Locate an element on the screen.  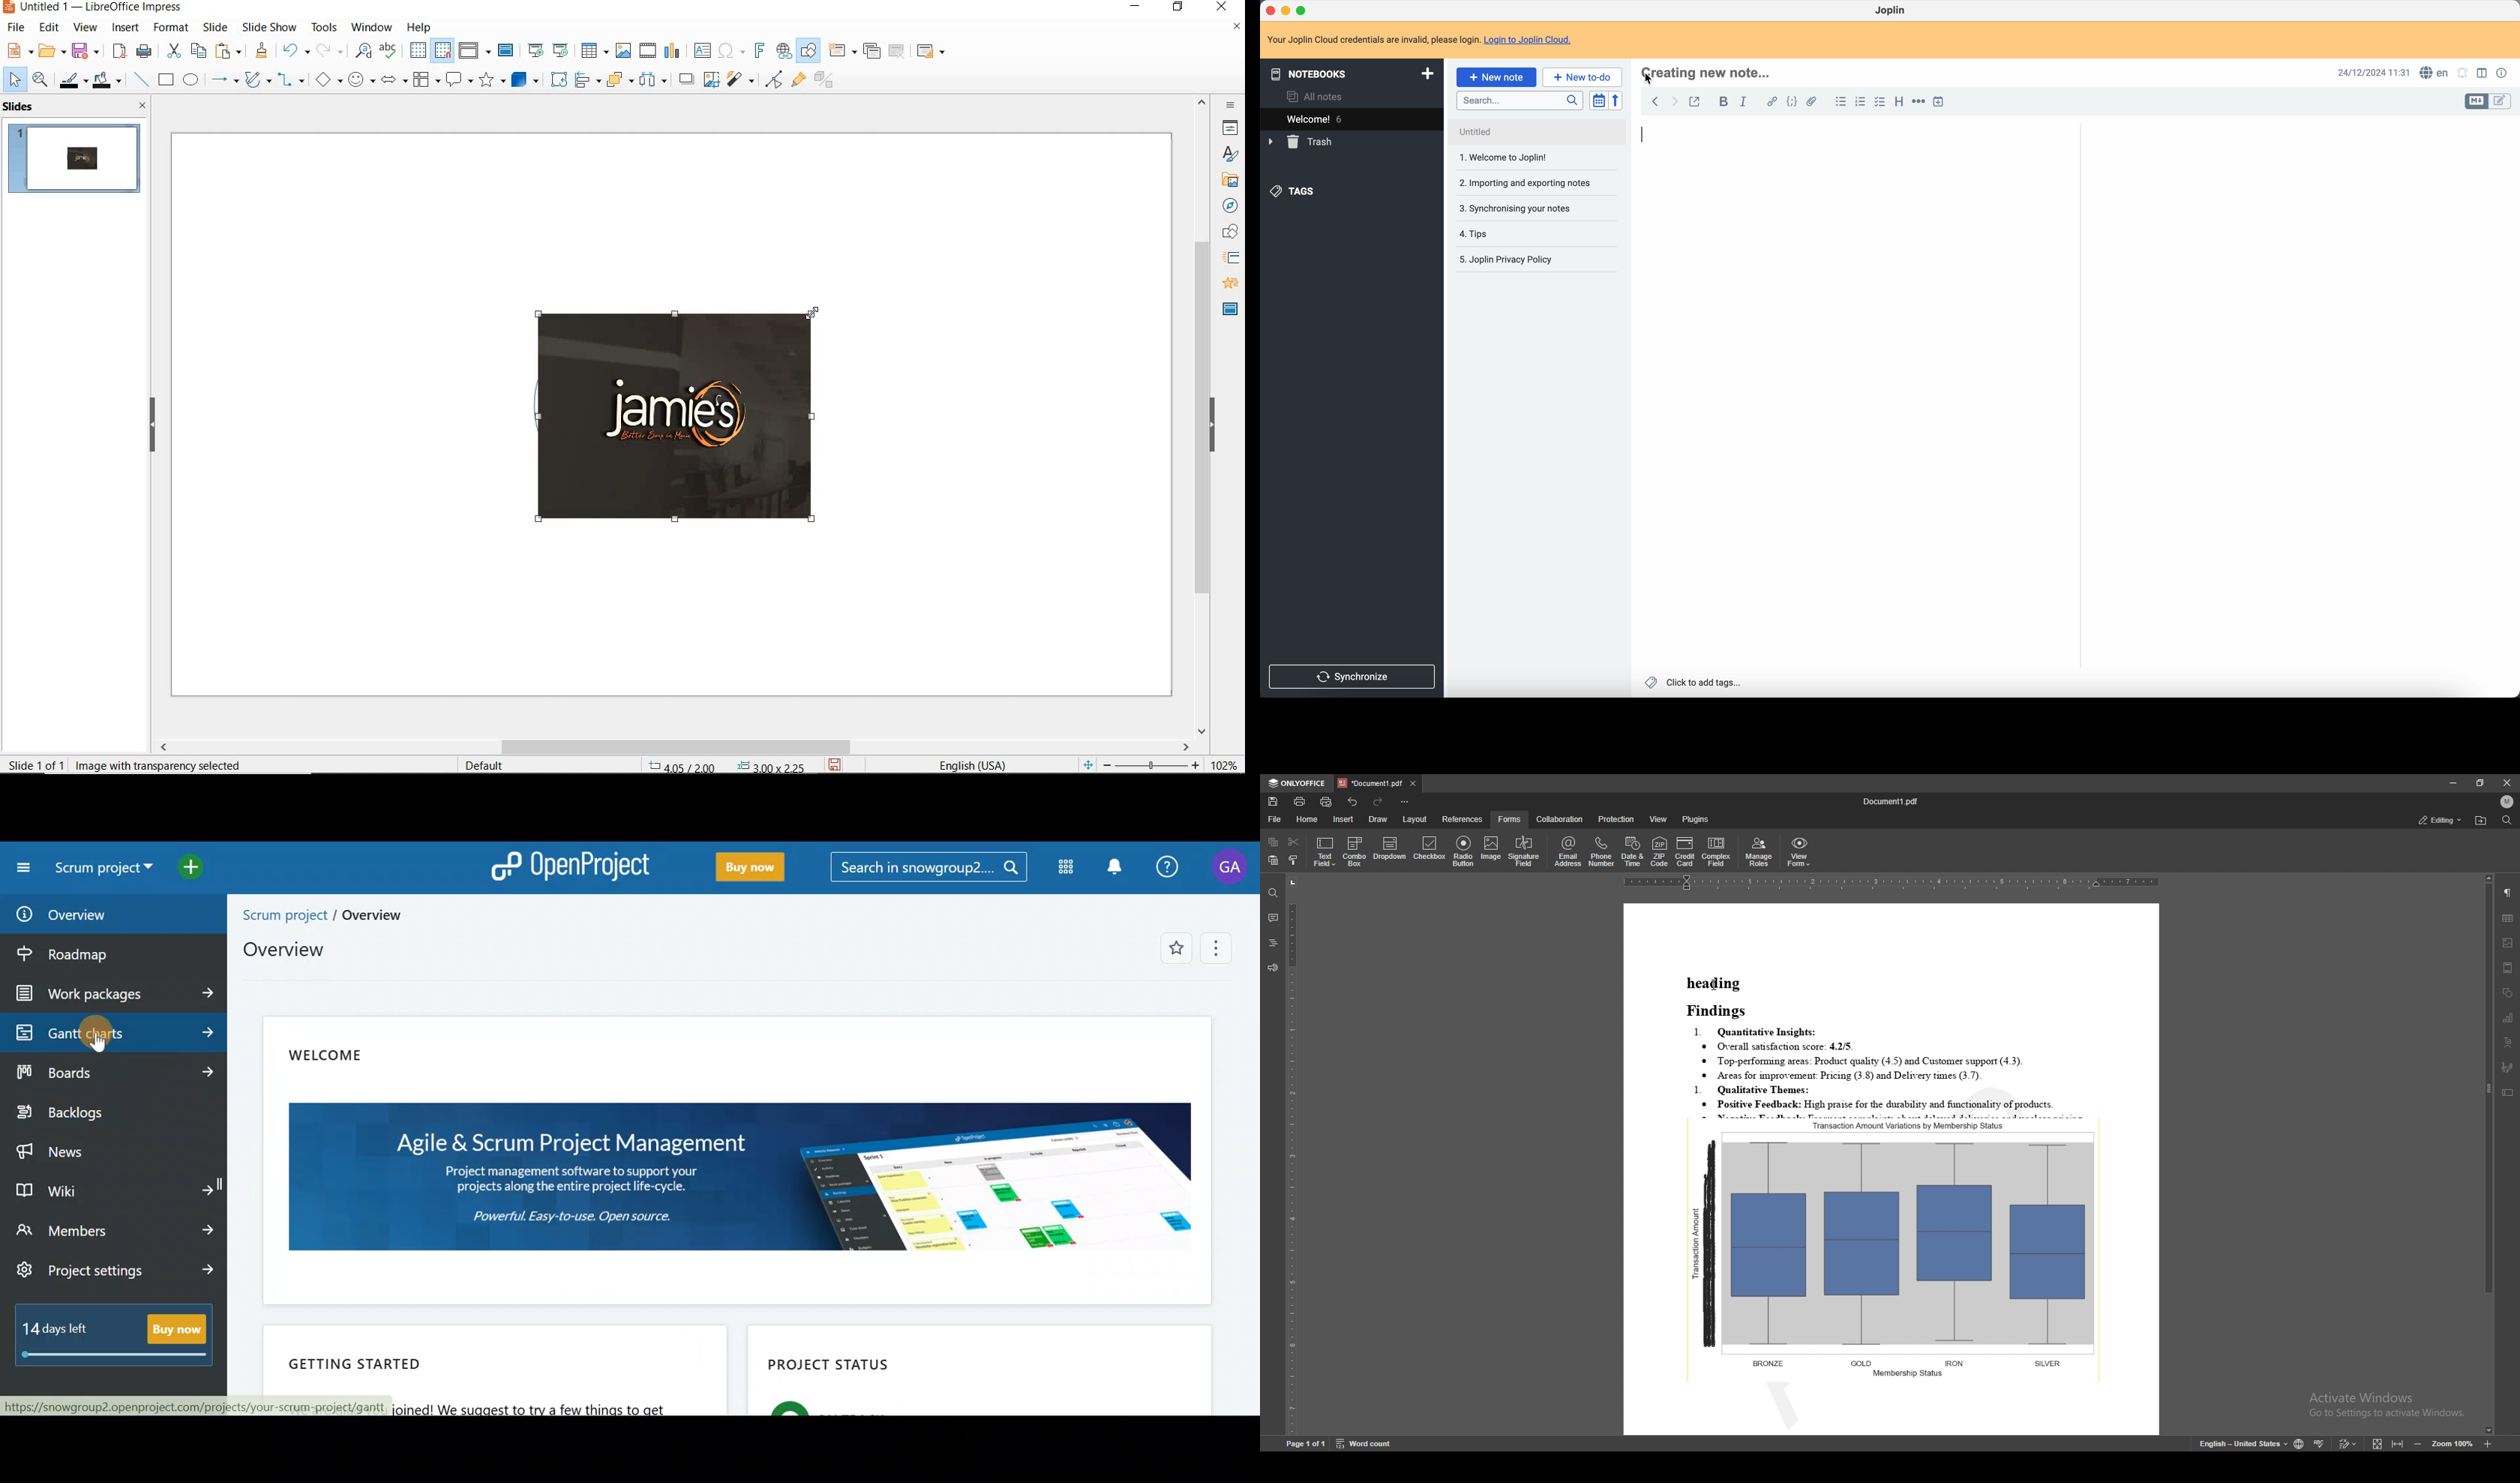
foward is located at coordinates (1675, 102).